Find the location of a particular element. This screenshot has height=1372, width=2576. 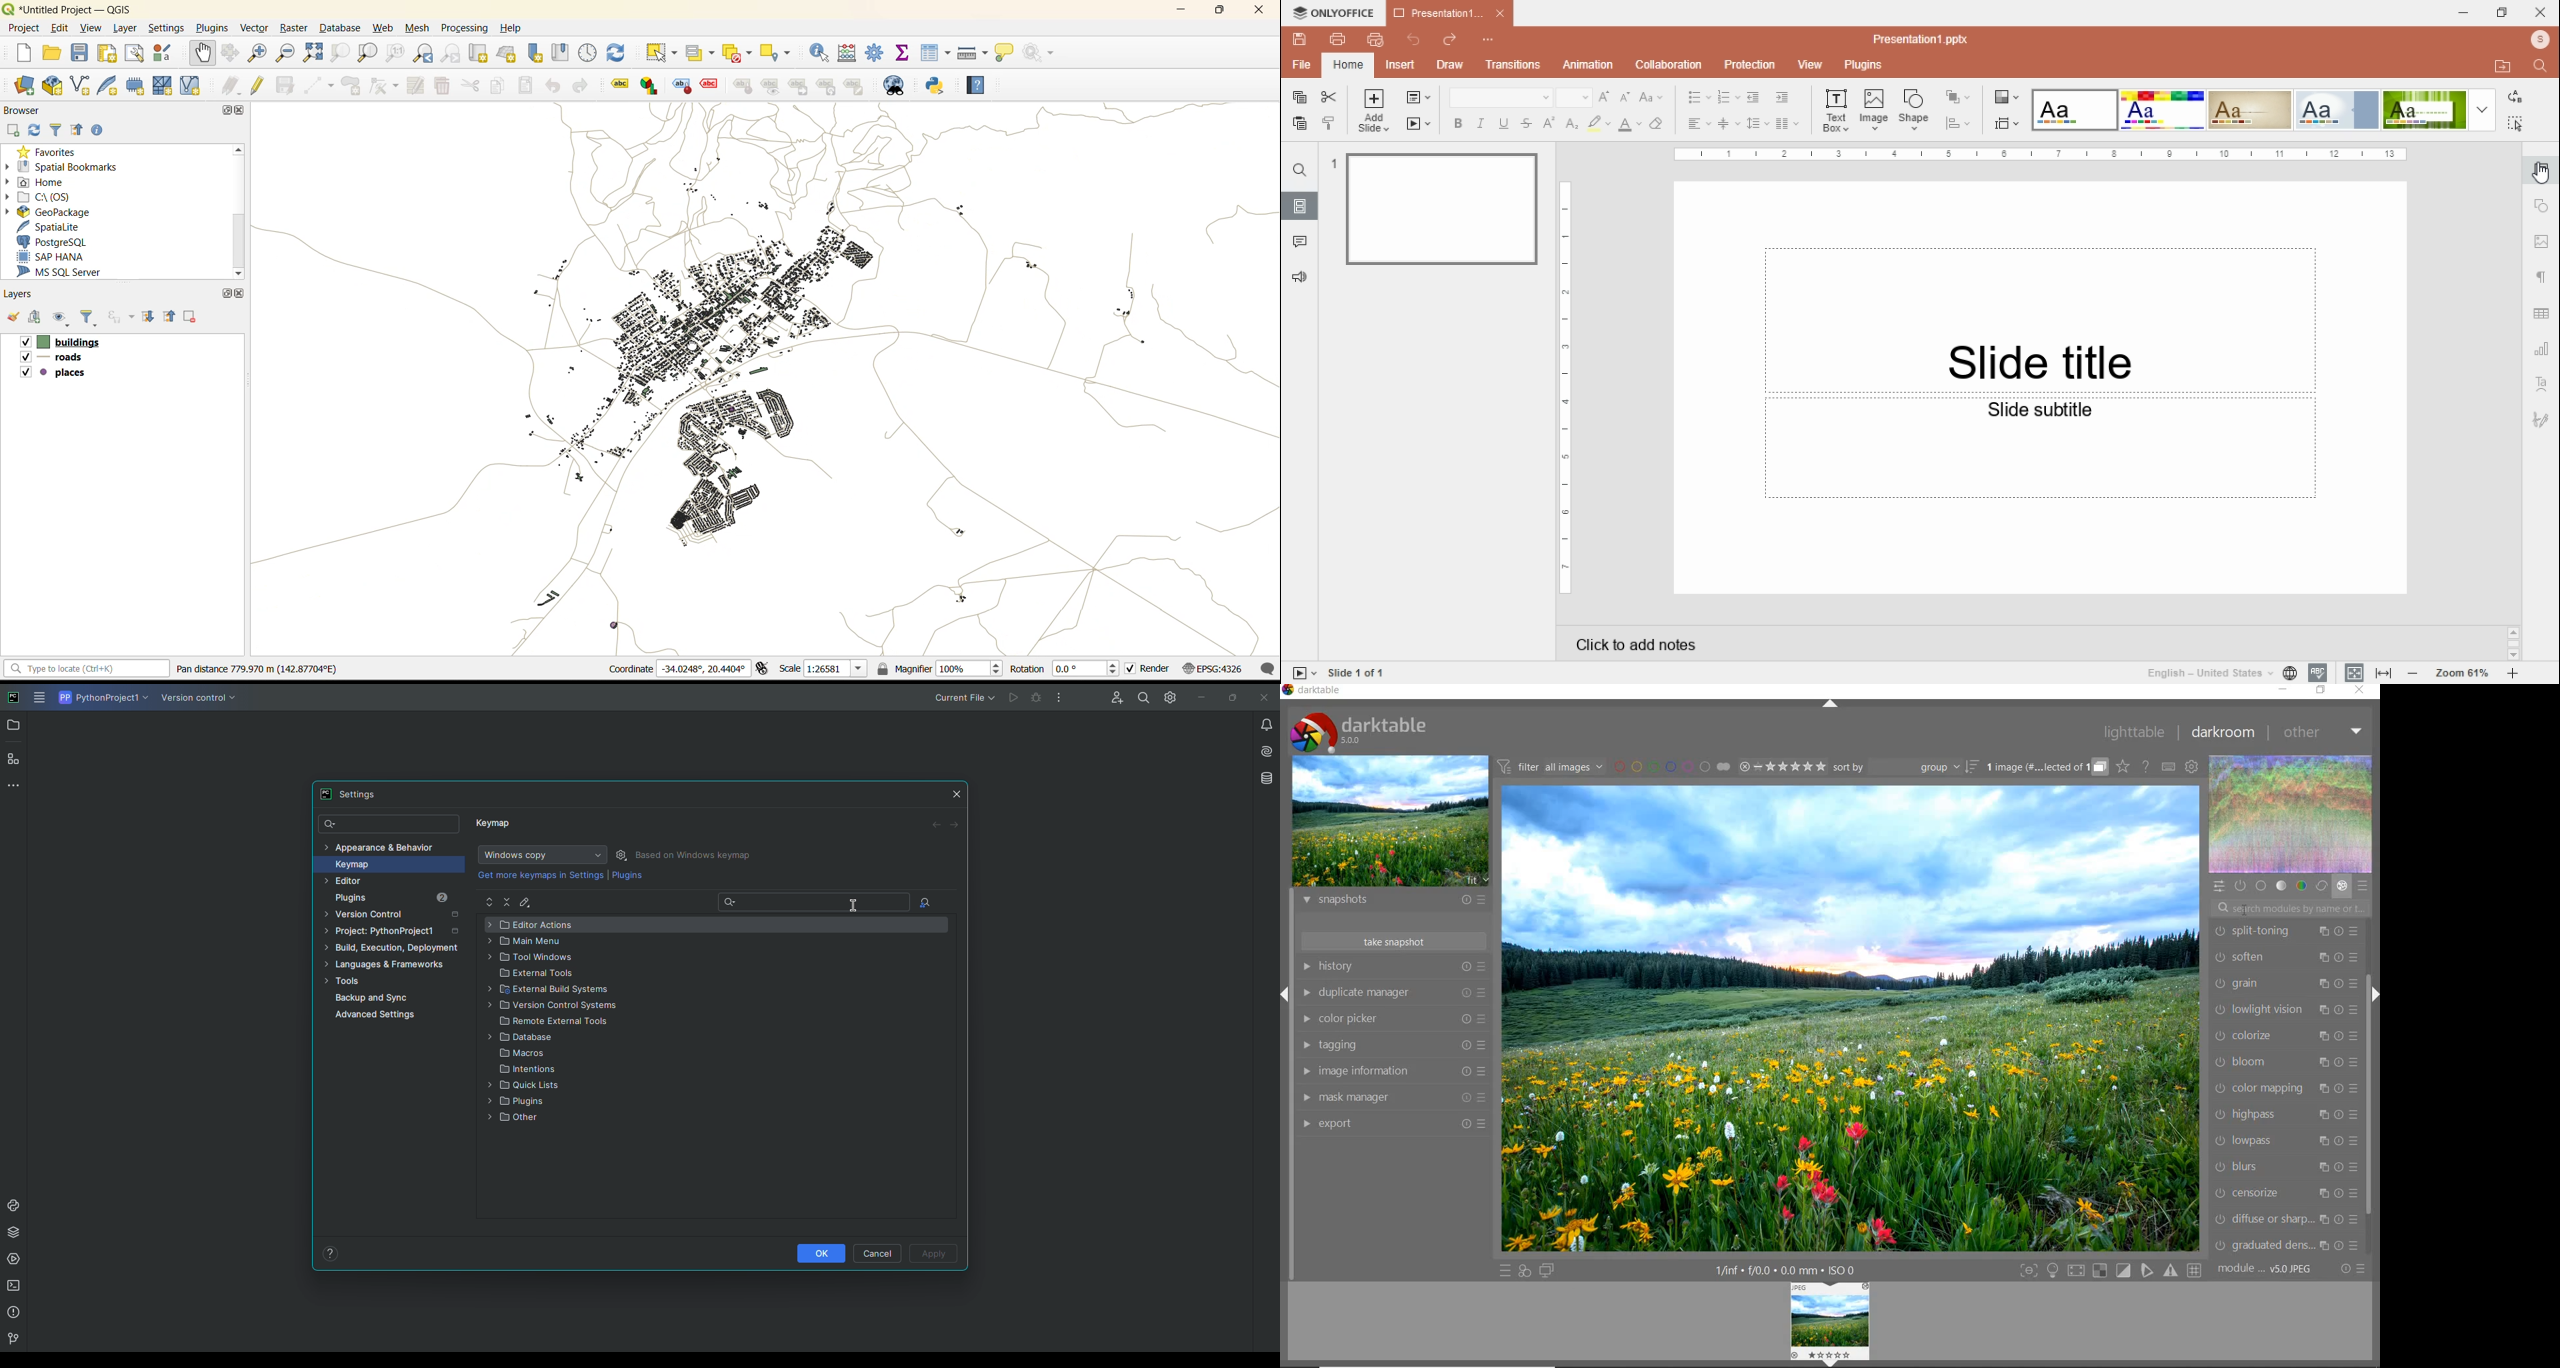

click to change overlays on thumbnails is located at coordinates (2122, 766).